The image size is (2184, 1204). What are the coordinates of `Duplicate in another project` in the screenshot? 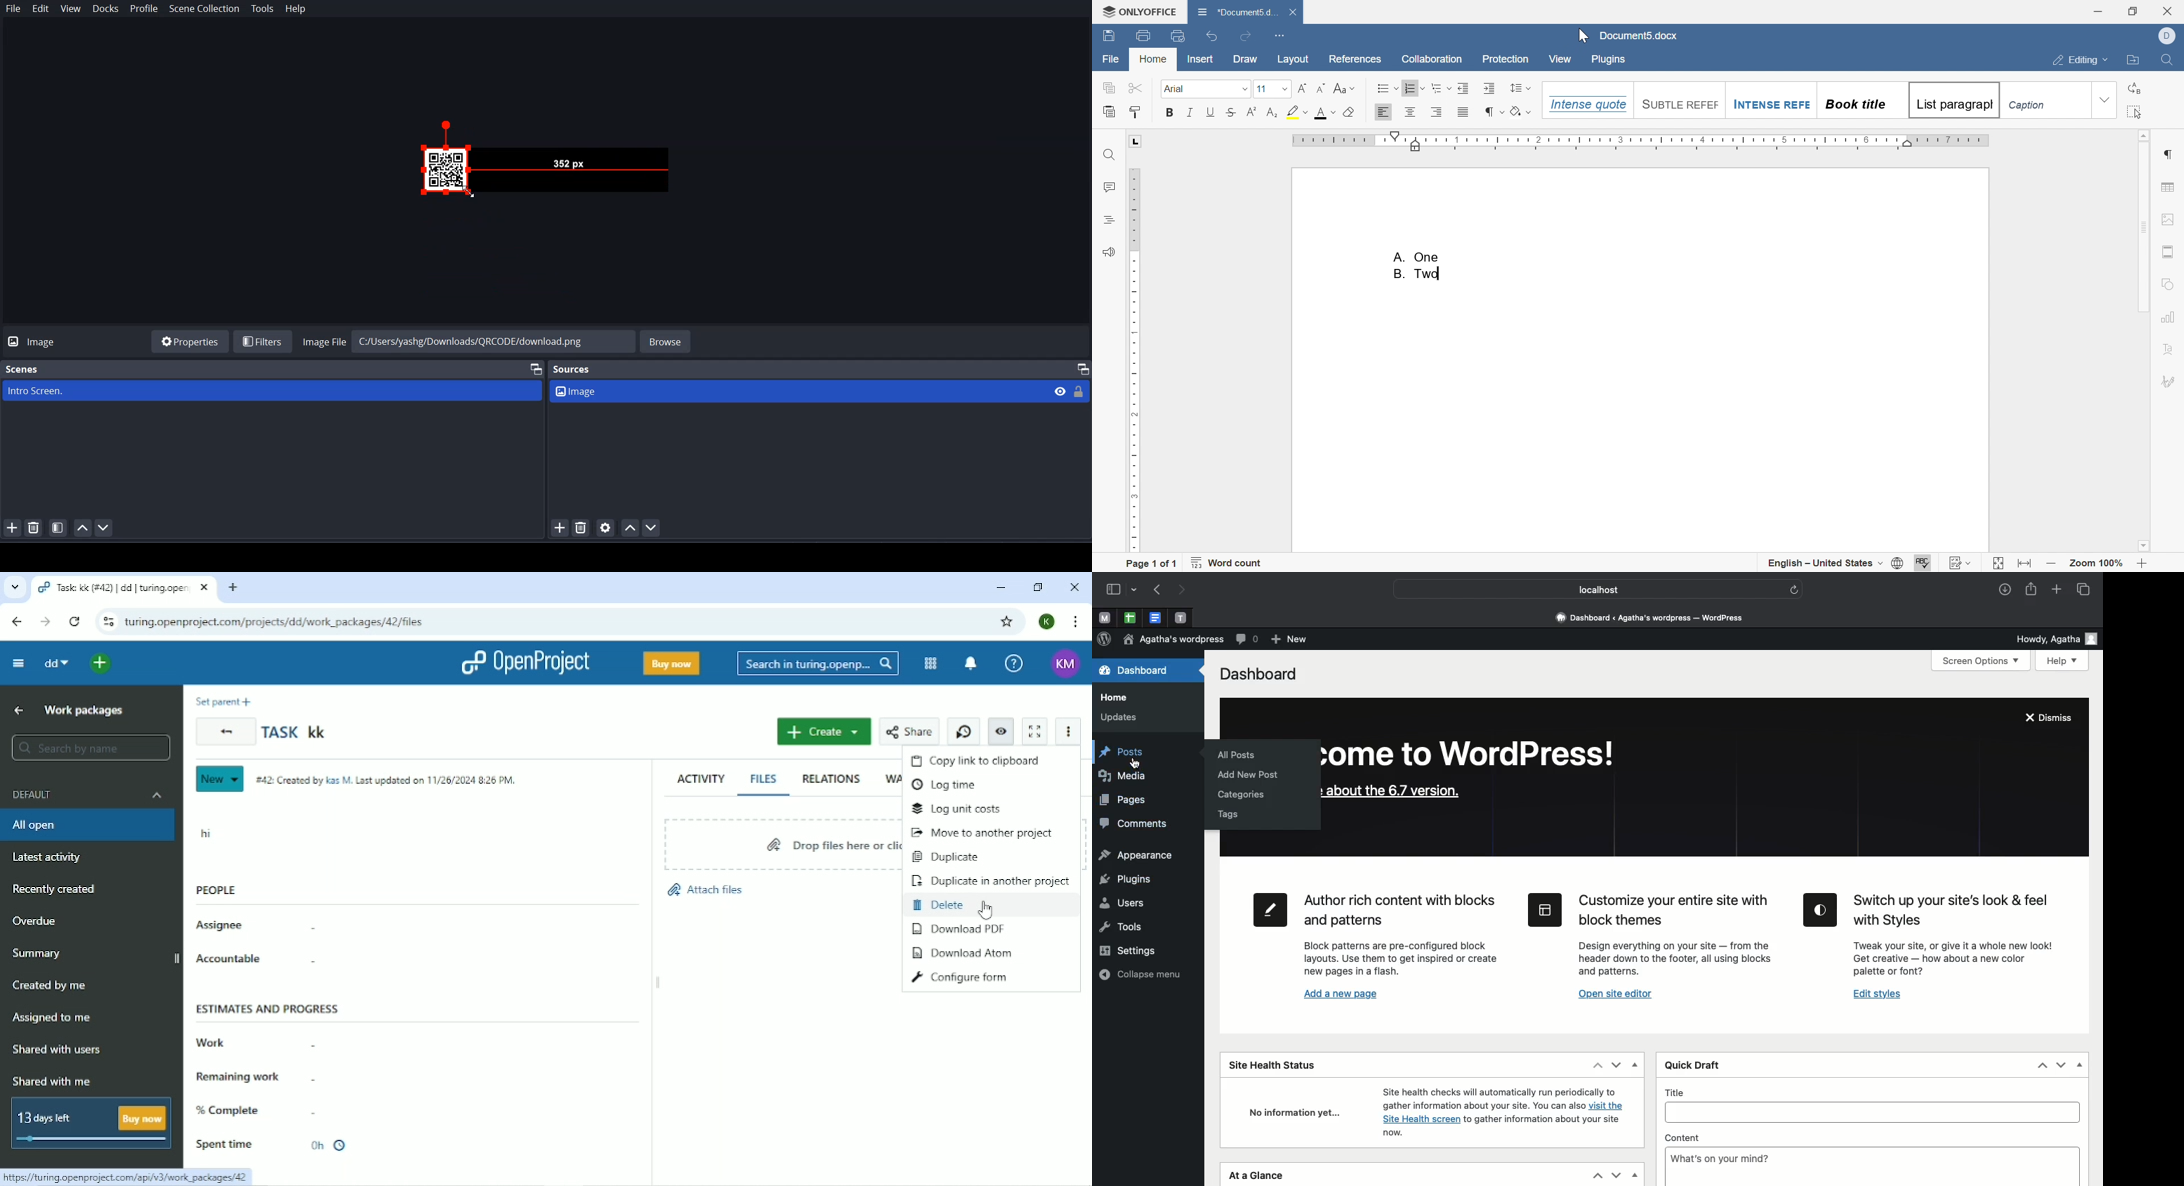 It's located at (993, 880).